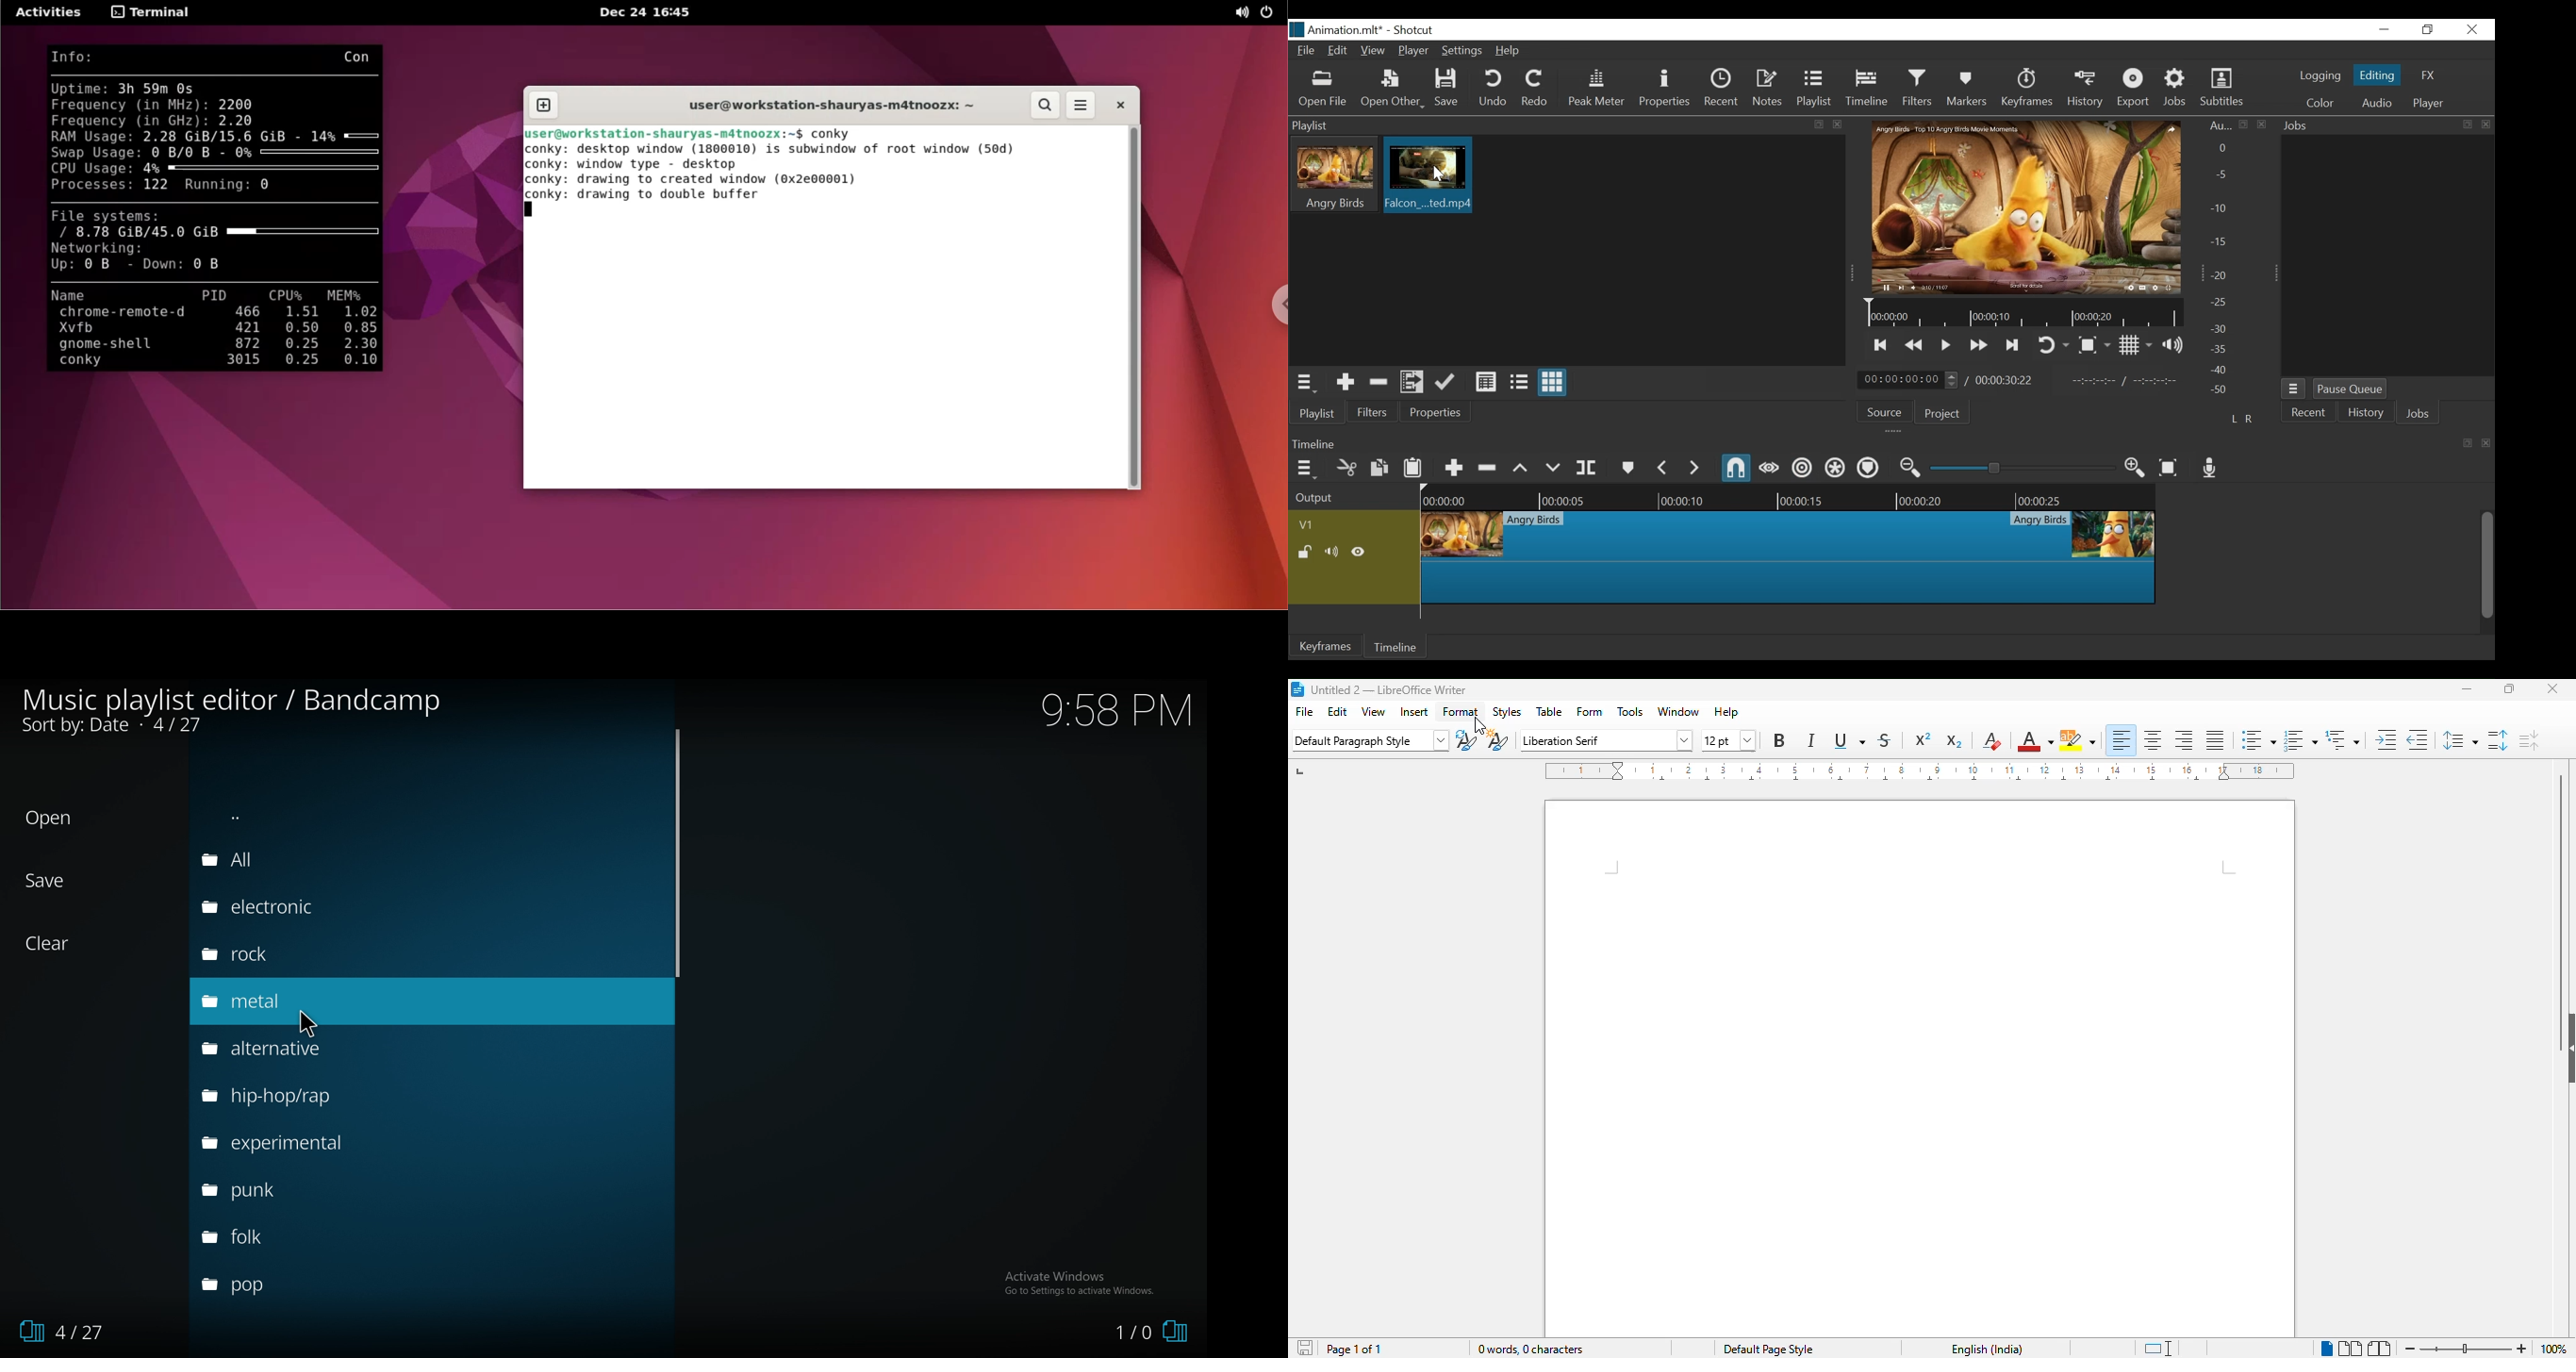 The image size is (2576, 1372). I want to click on Media Viewer, so click(2025, 207).